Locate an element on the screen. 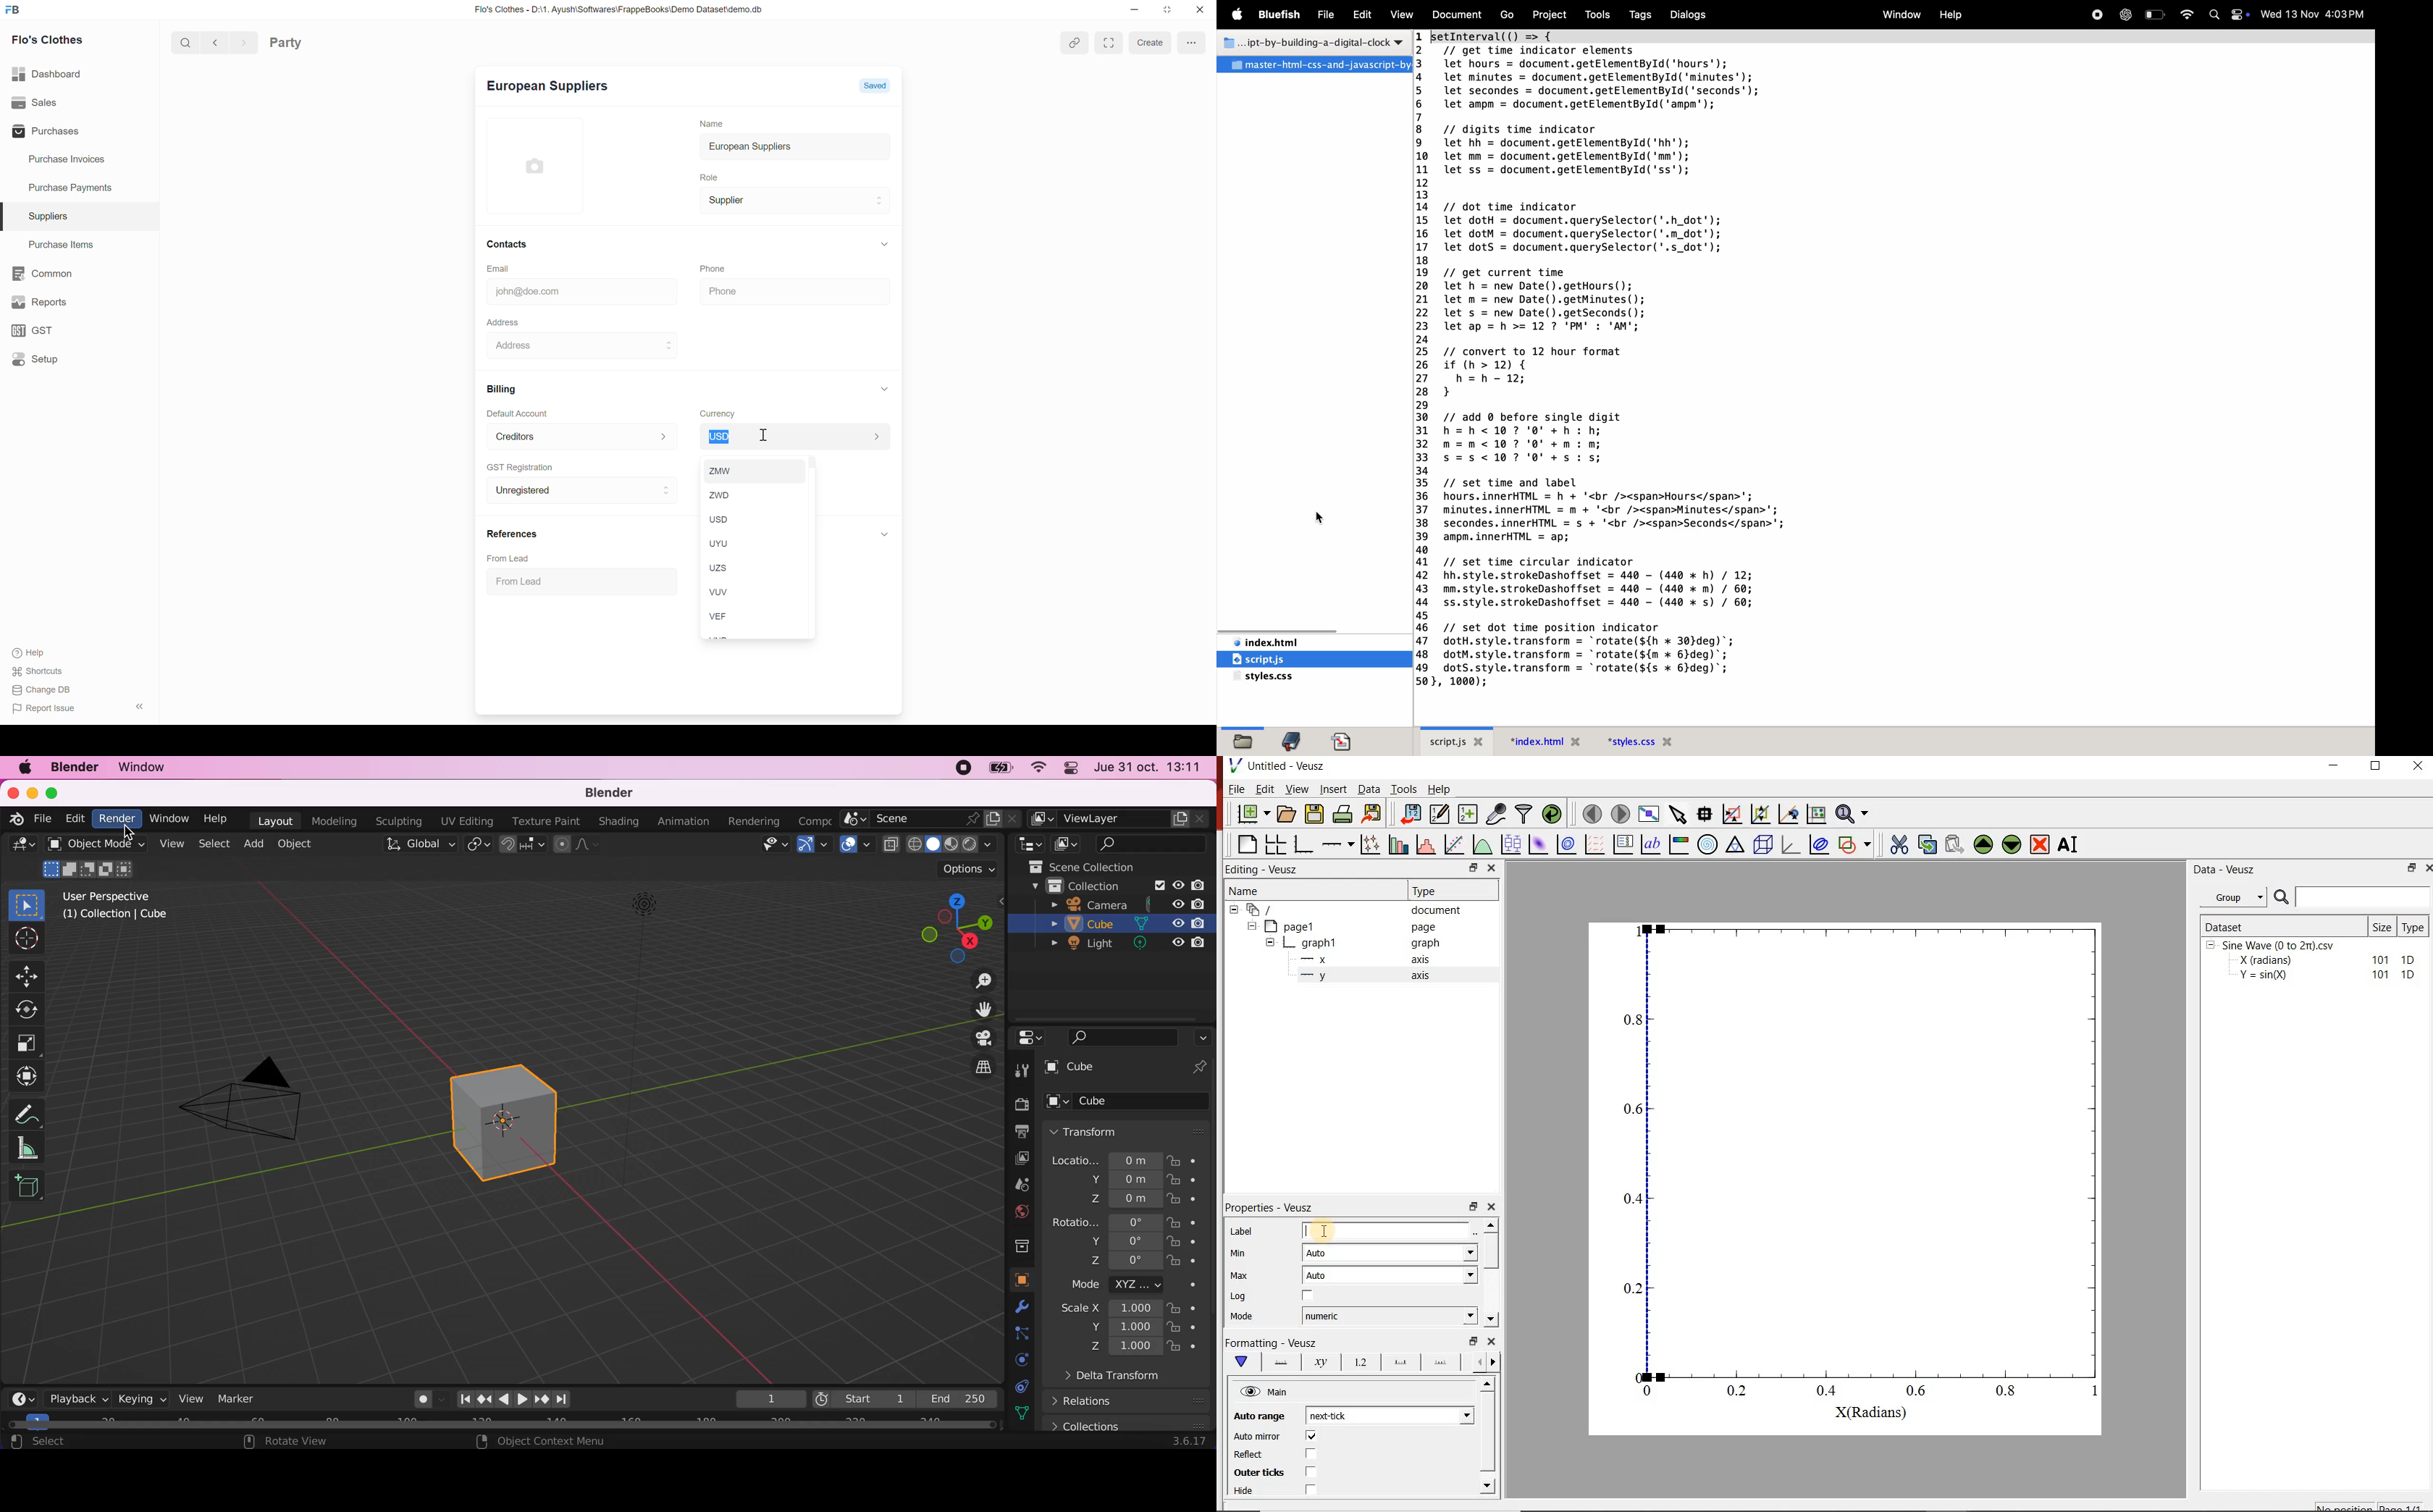  Party is located at coordinates (302, 41).